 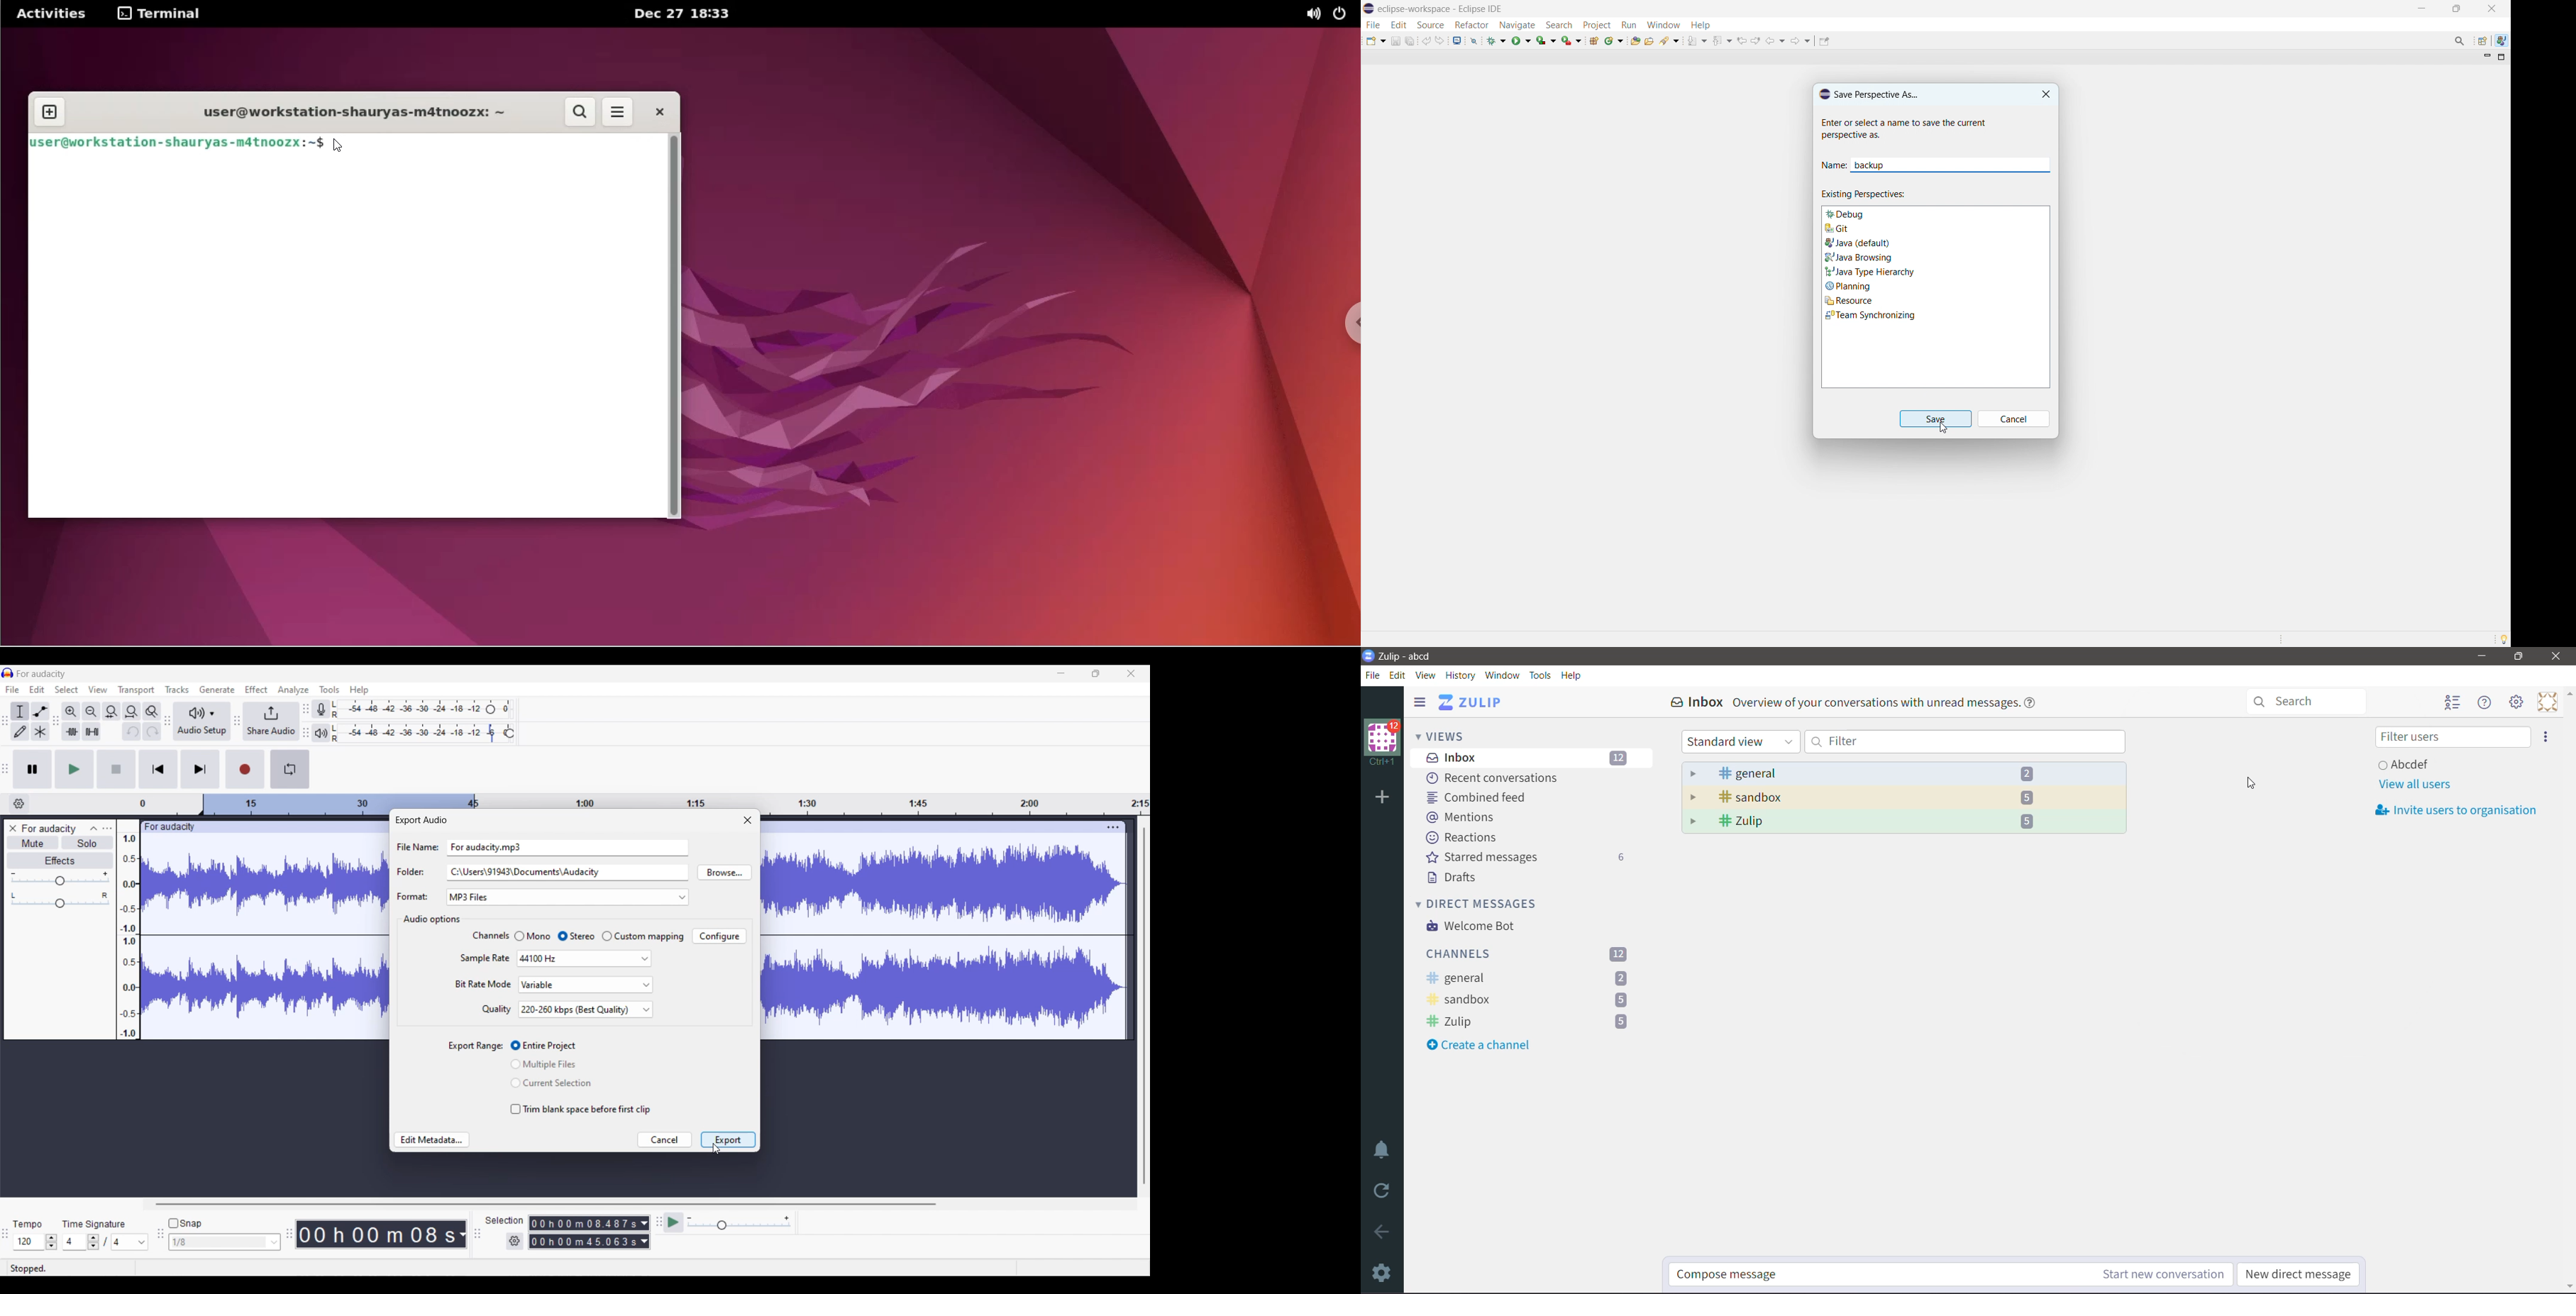 What do you see at coordinates (66, 690) in the screenshot?
I see `Select menu` at bounding box center [66, 690].